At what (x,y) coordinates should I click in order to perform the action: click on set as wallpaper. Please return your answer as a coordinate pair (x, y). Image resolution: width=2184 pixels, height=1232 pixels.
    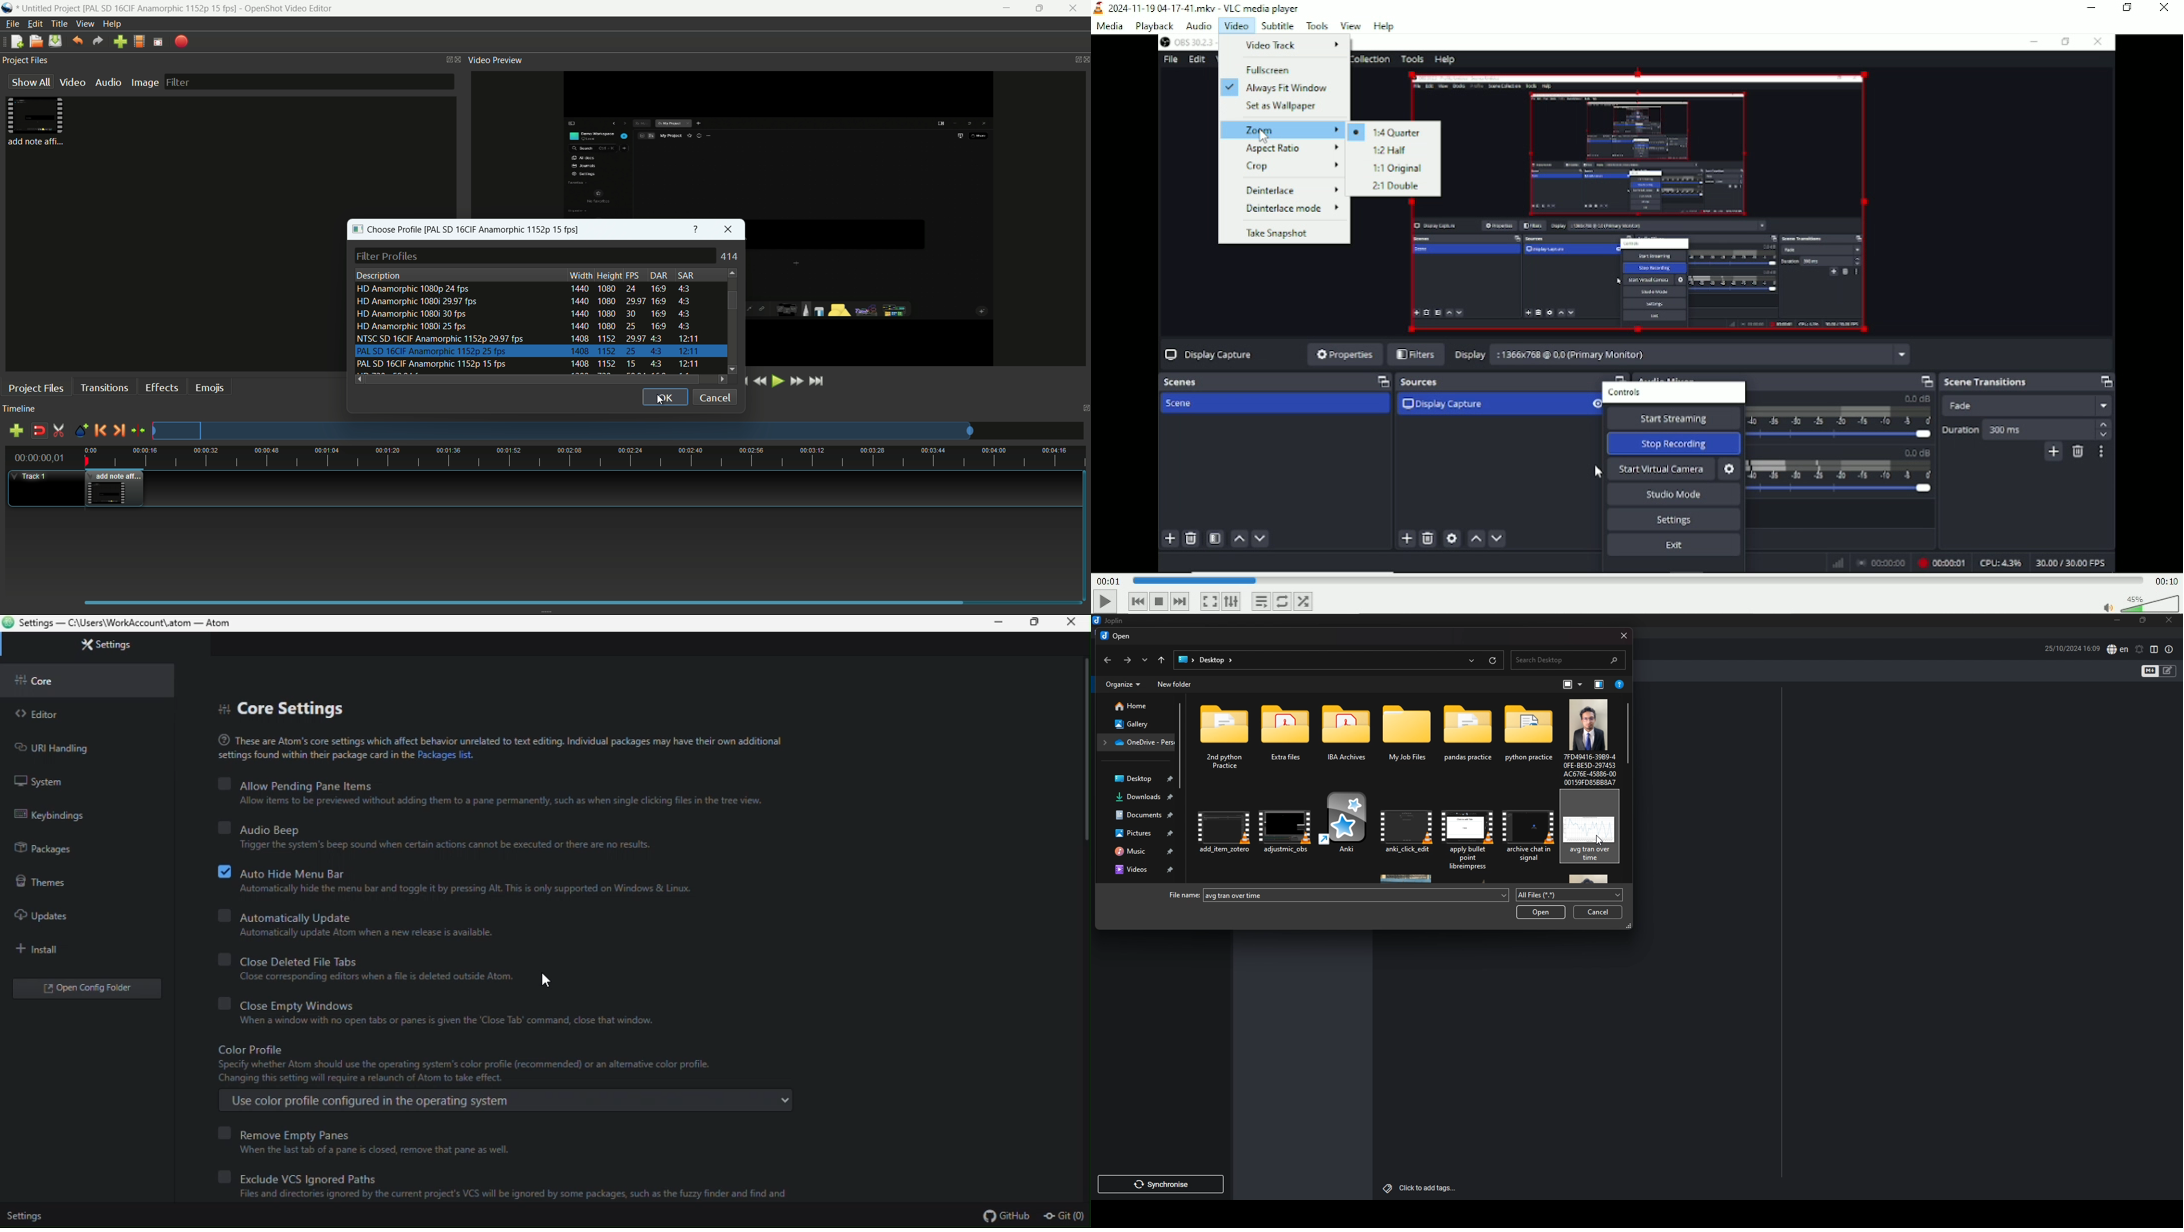
    Looking at the image, I should click on (1283, 106).